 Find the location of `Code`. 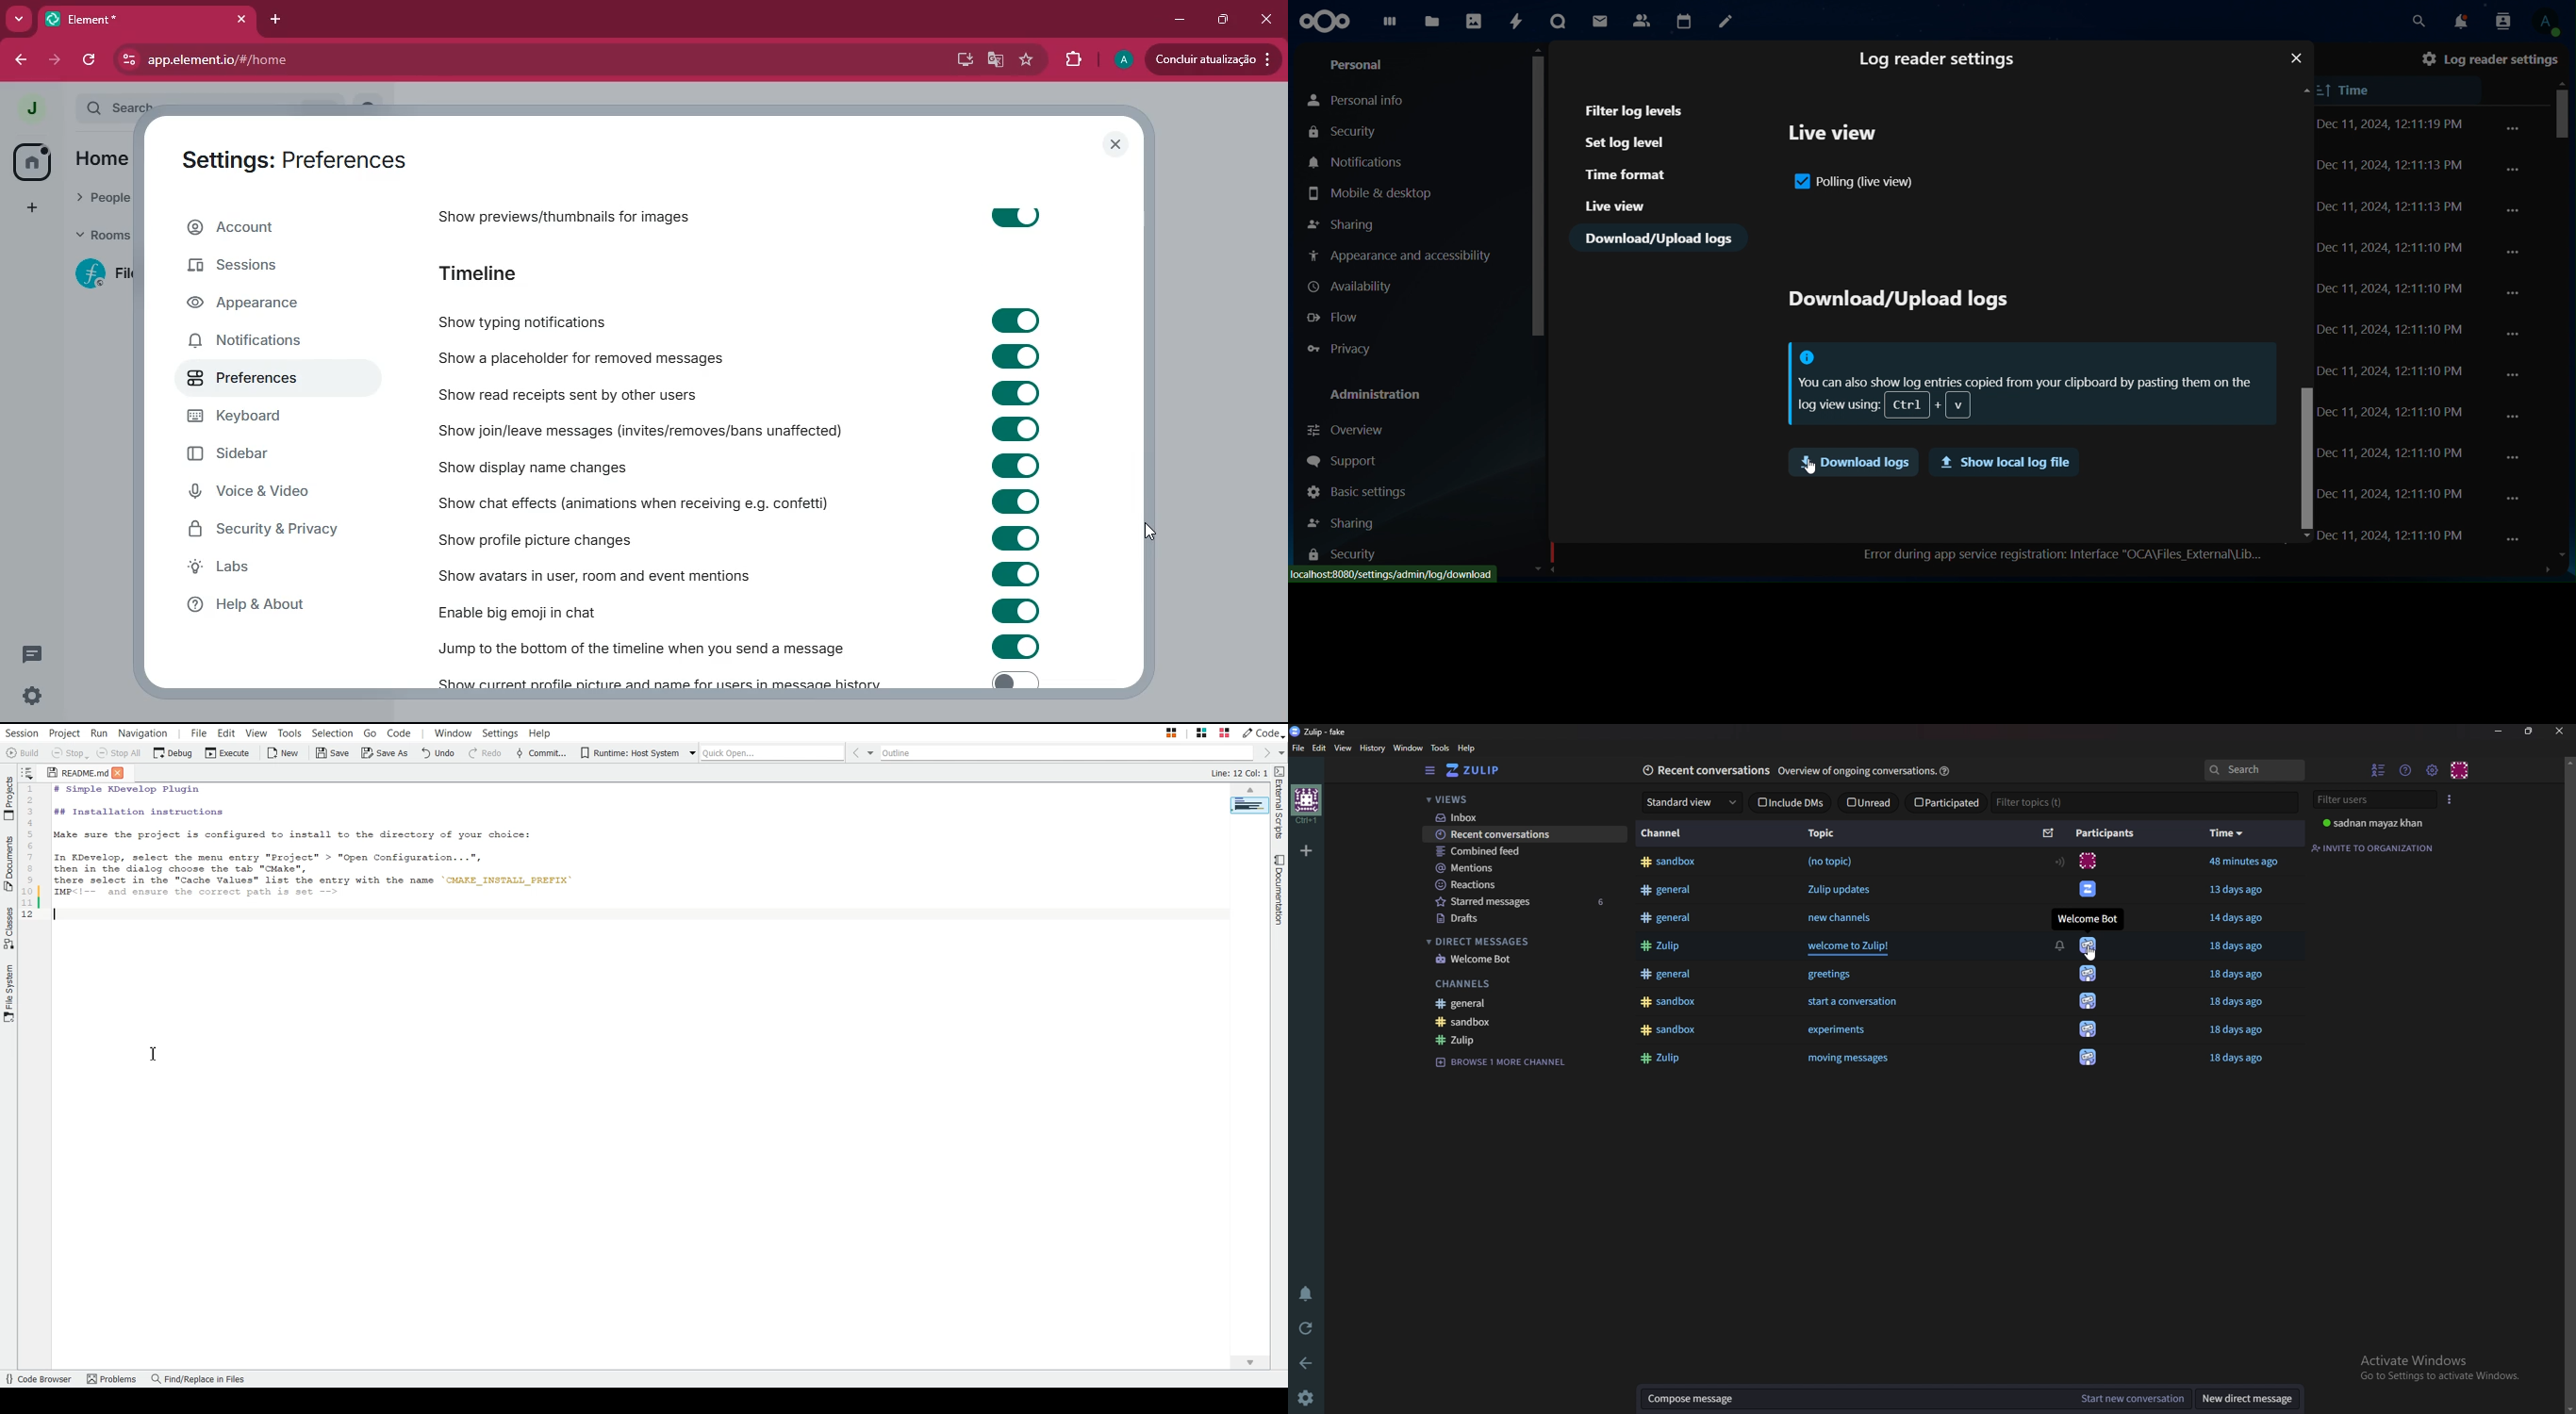

Code is located at coordinates (398, 732).